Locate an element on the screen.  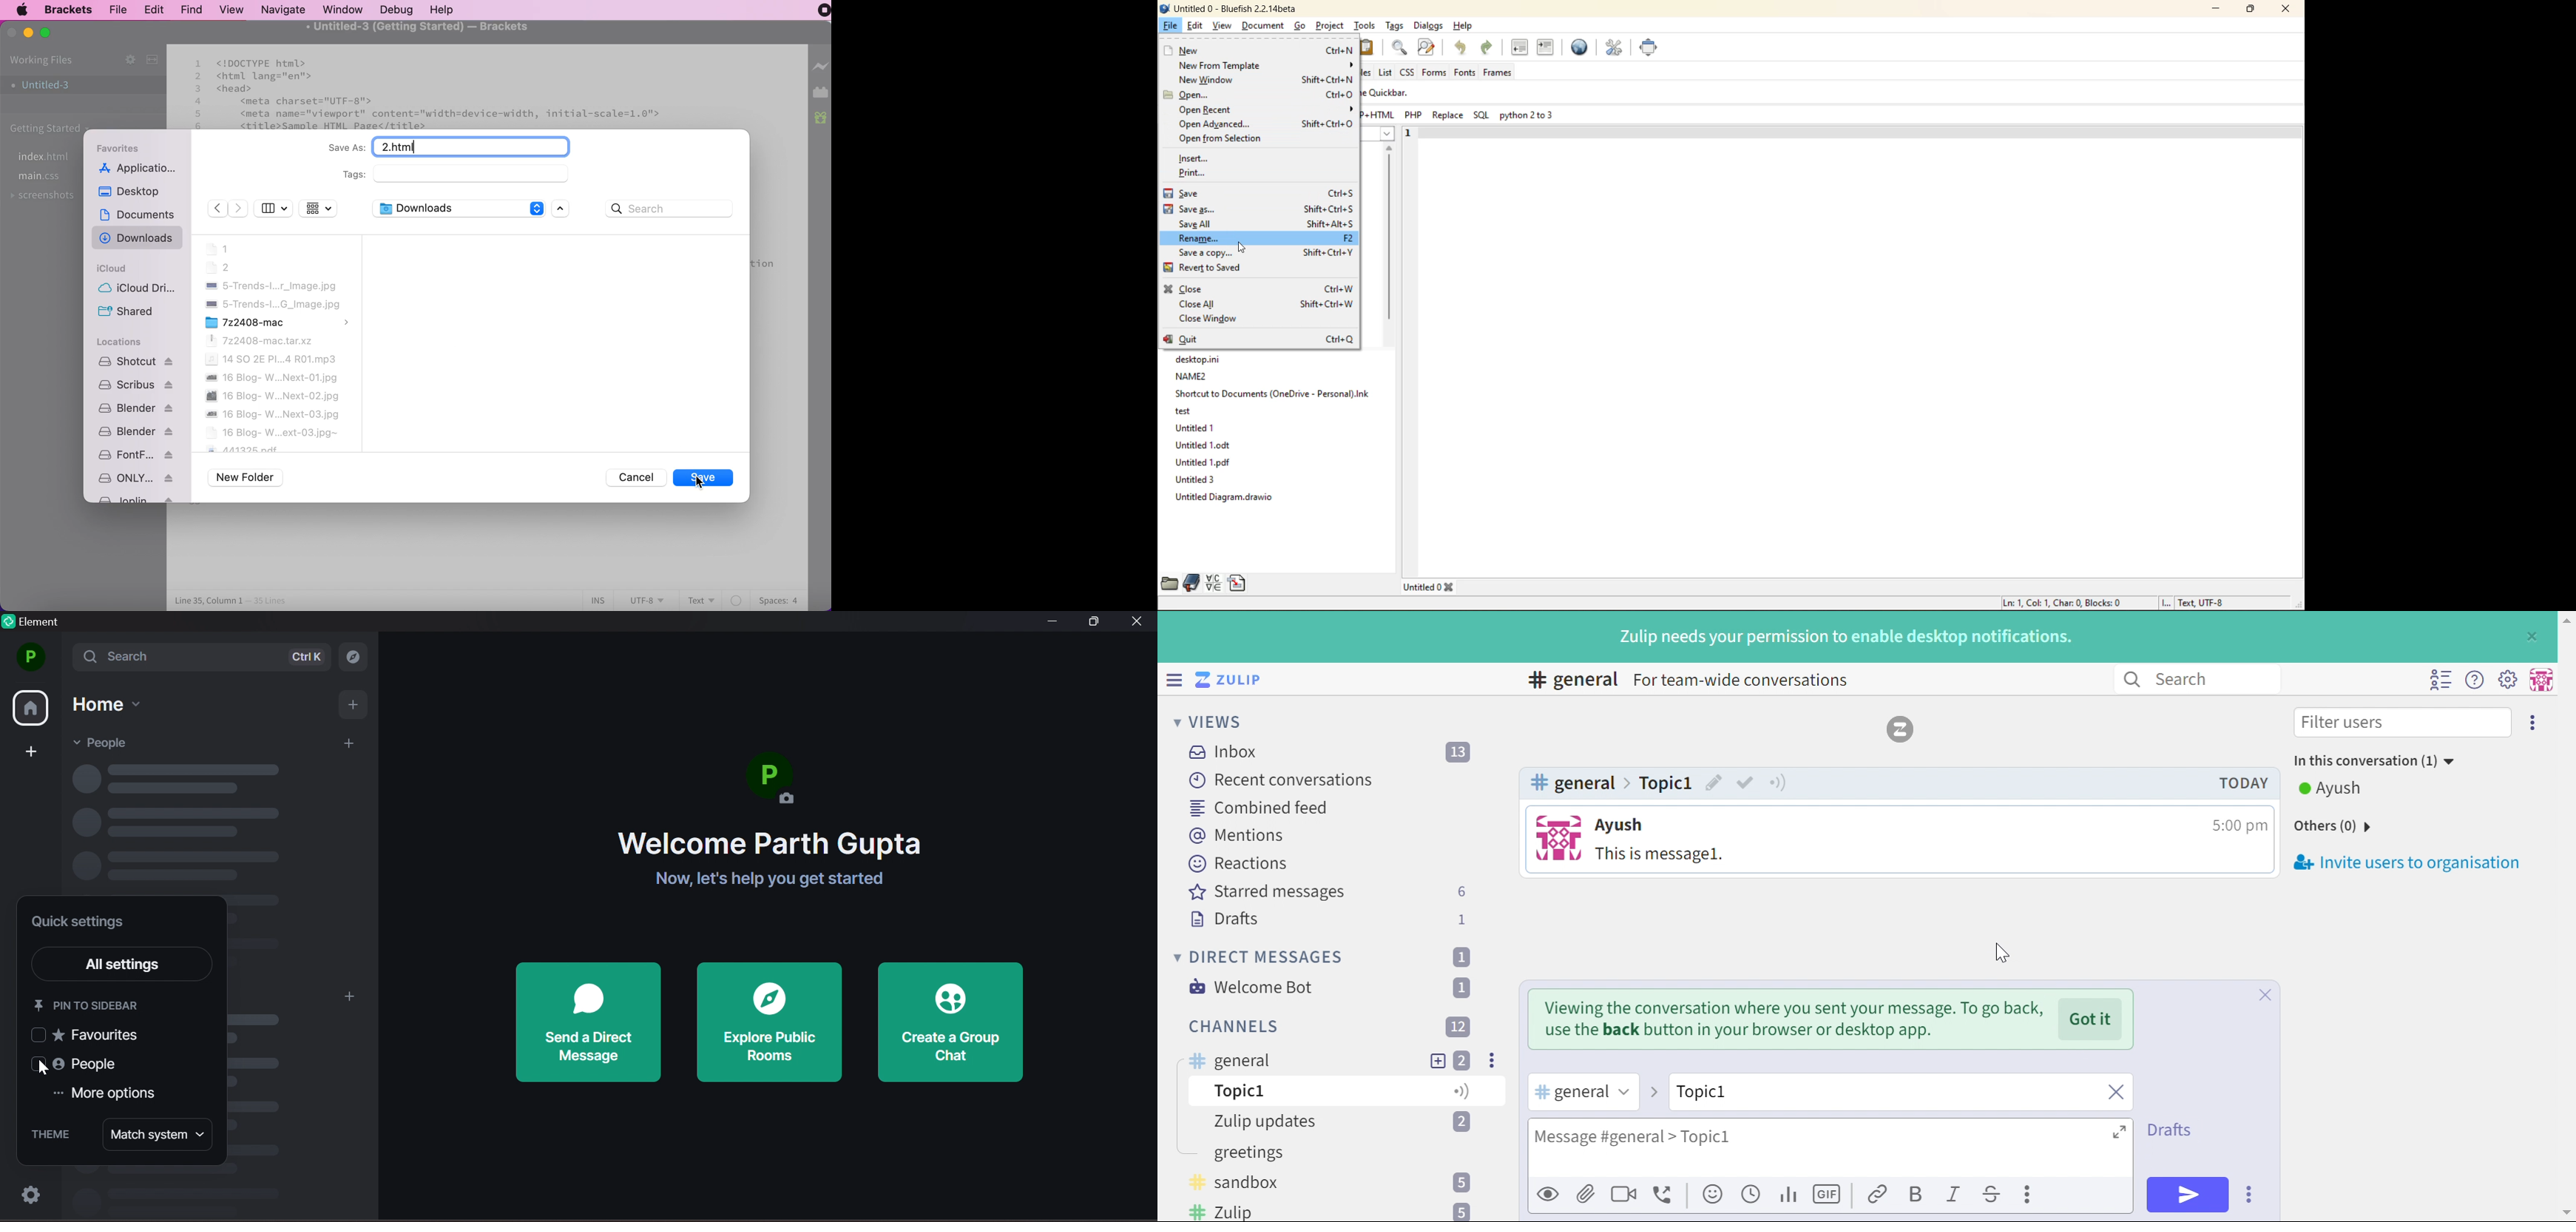
Preview is located at coordinates (1549, 1193).